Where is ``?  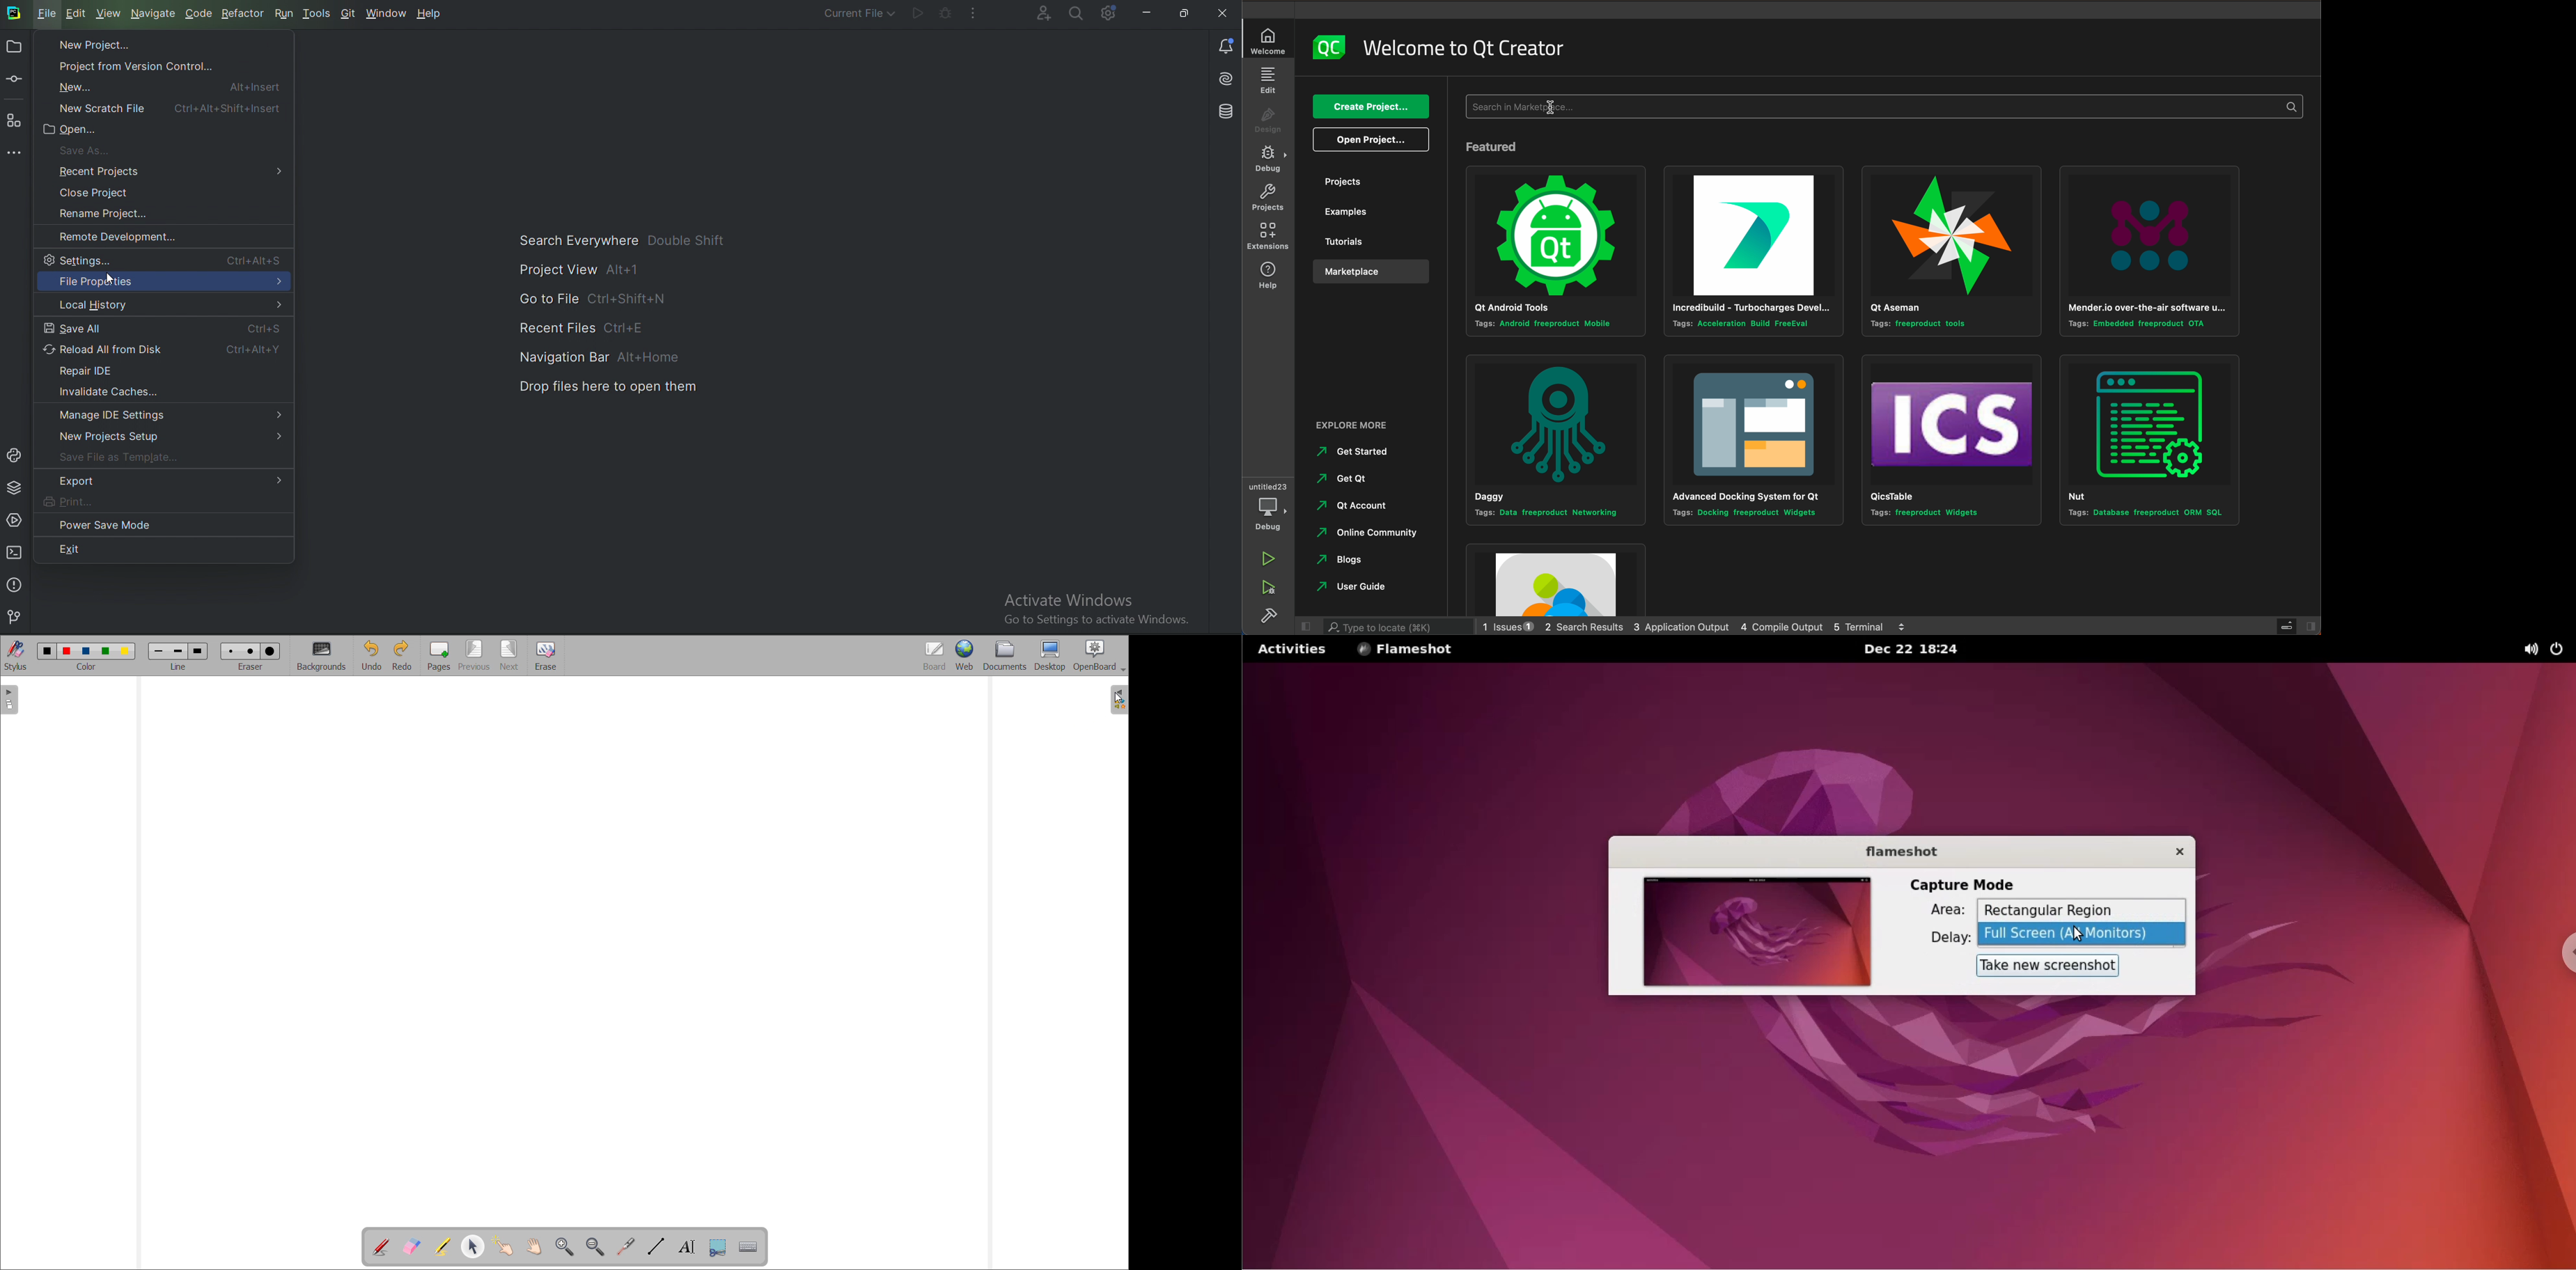  is located at coordinates (1356, 425).